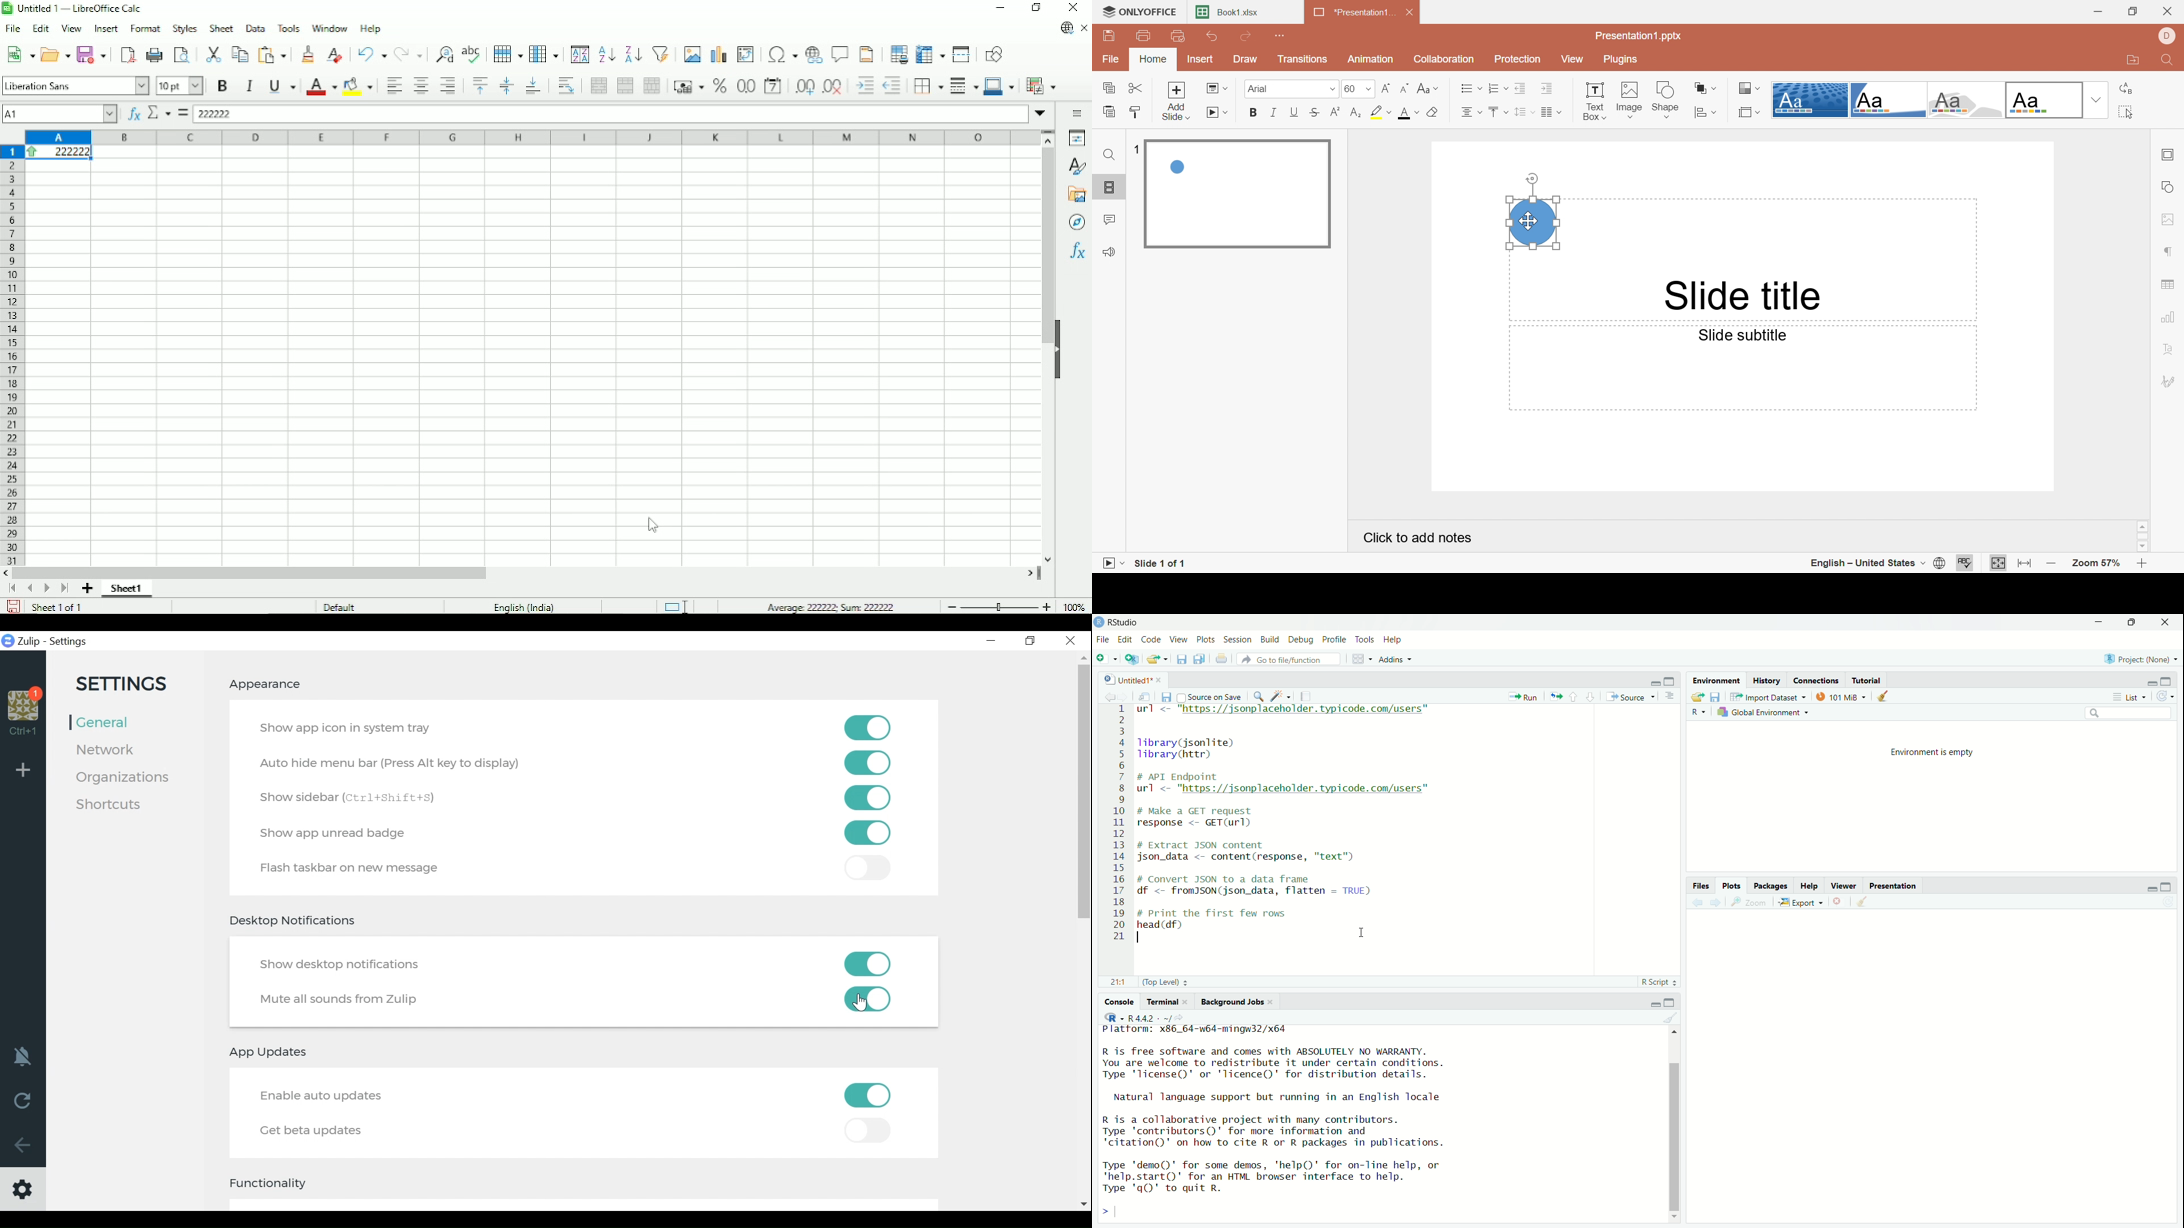  Describe the element at coordinates (1772, 887) in the screenshot. I see `Packages` at that location.